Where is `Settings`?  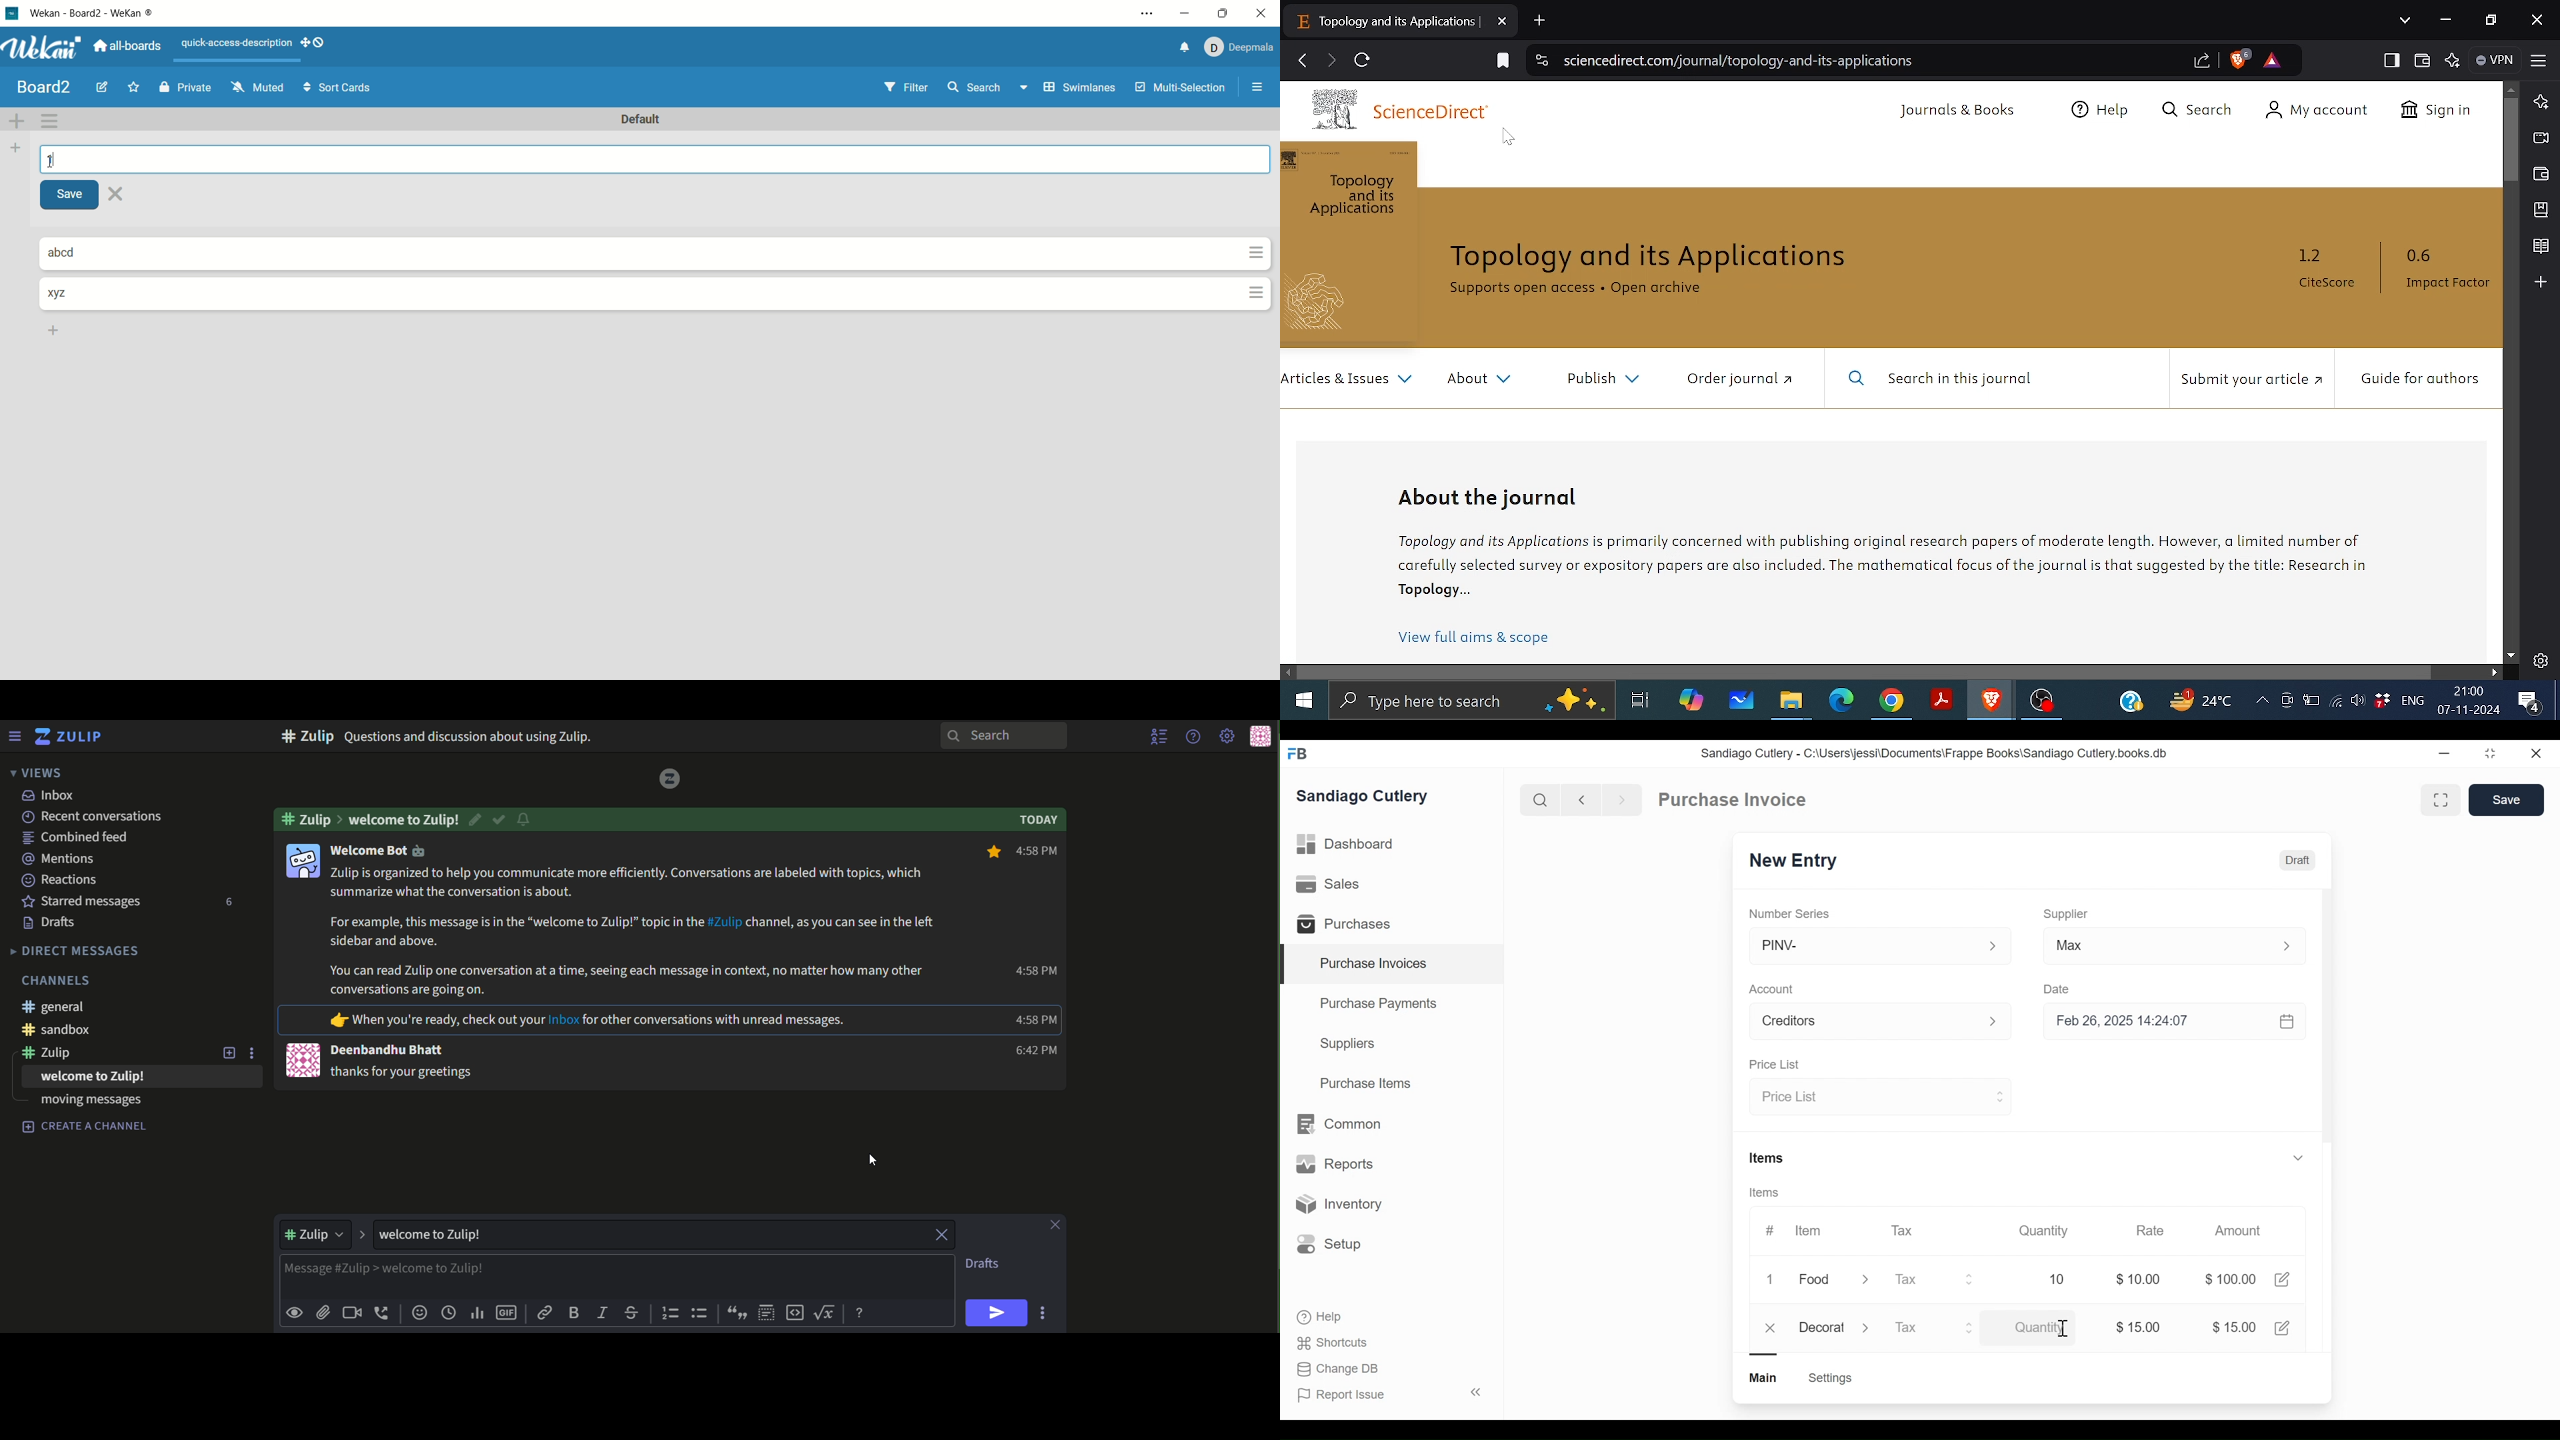
Settings is located at coordinates (1829, 1378).